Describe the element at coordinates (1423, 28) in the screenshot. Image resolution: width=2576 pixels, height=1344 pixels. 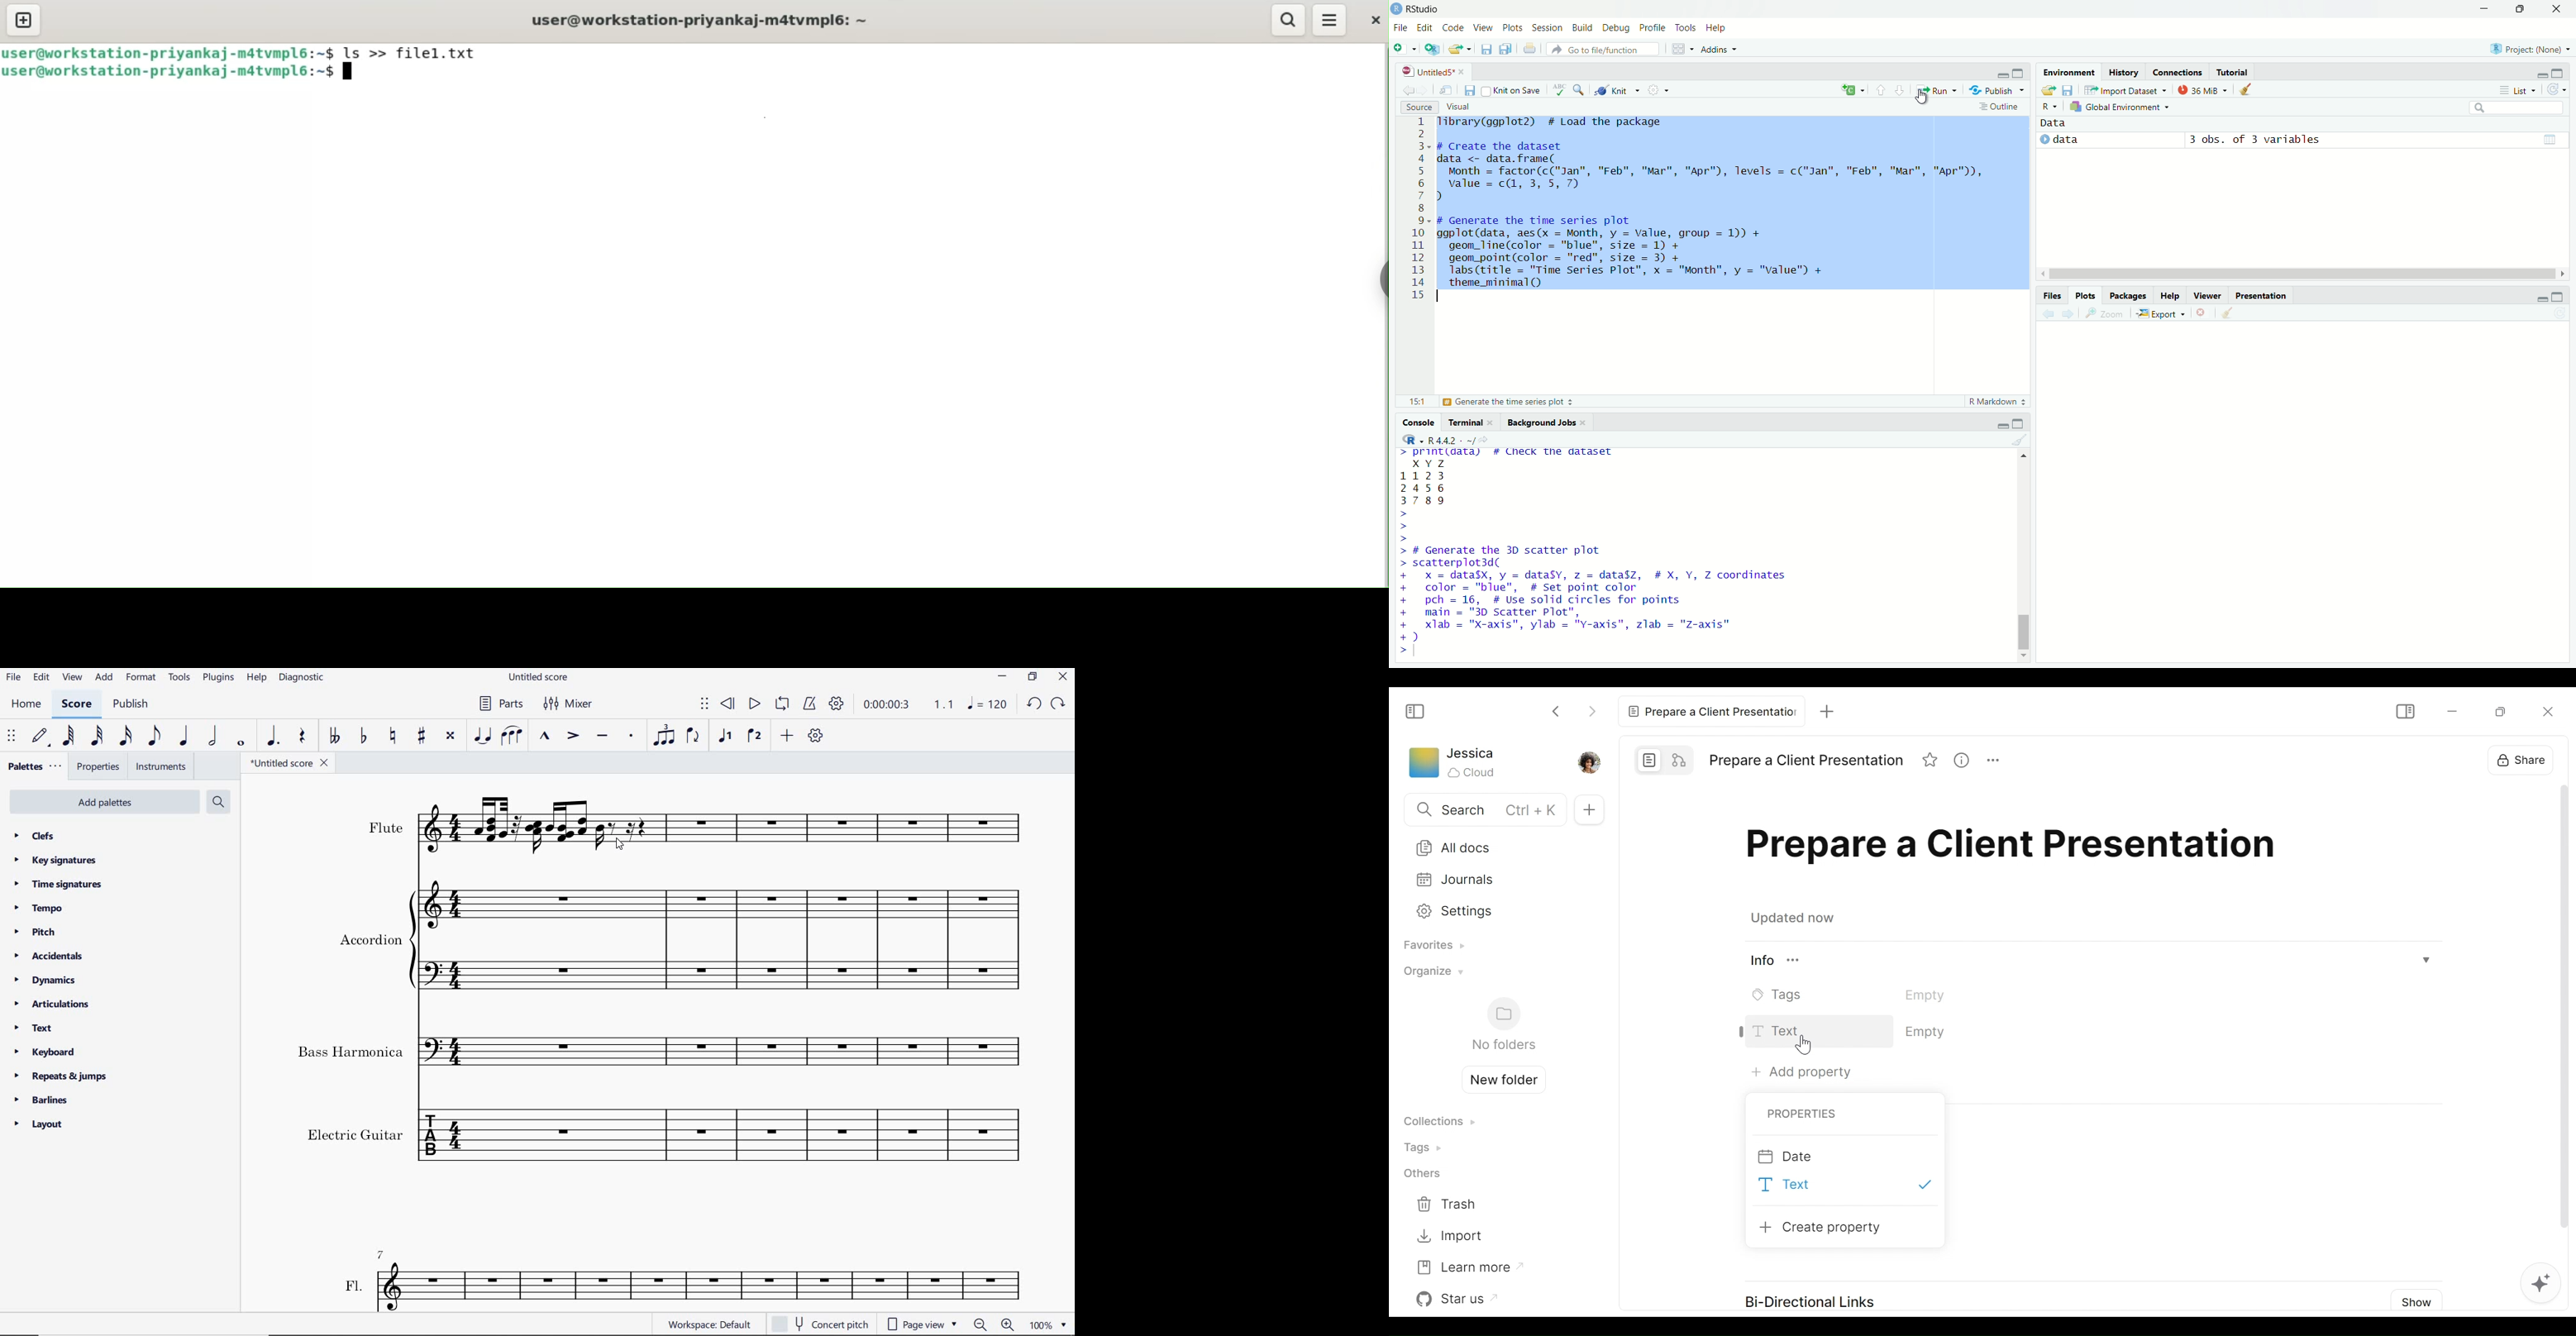
I see `edit` at that location.